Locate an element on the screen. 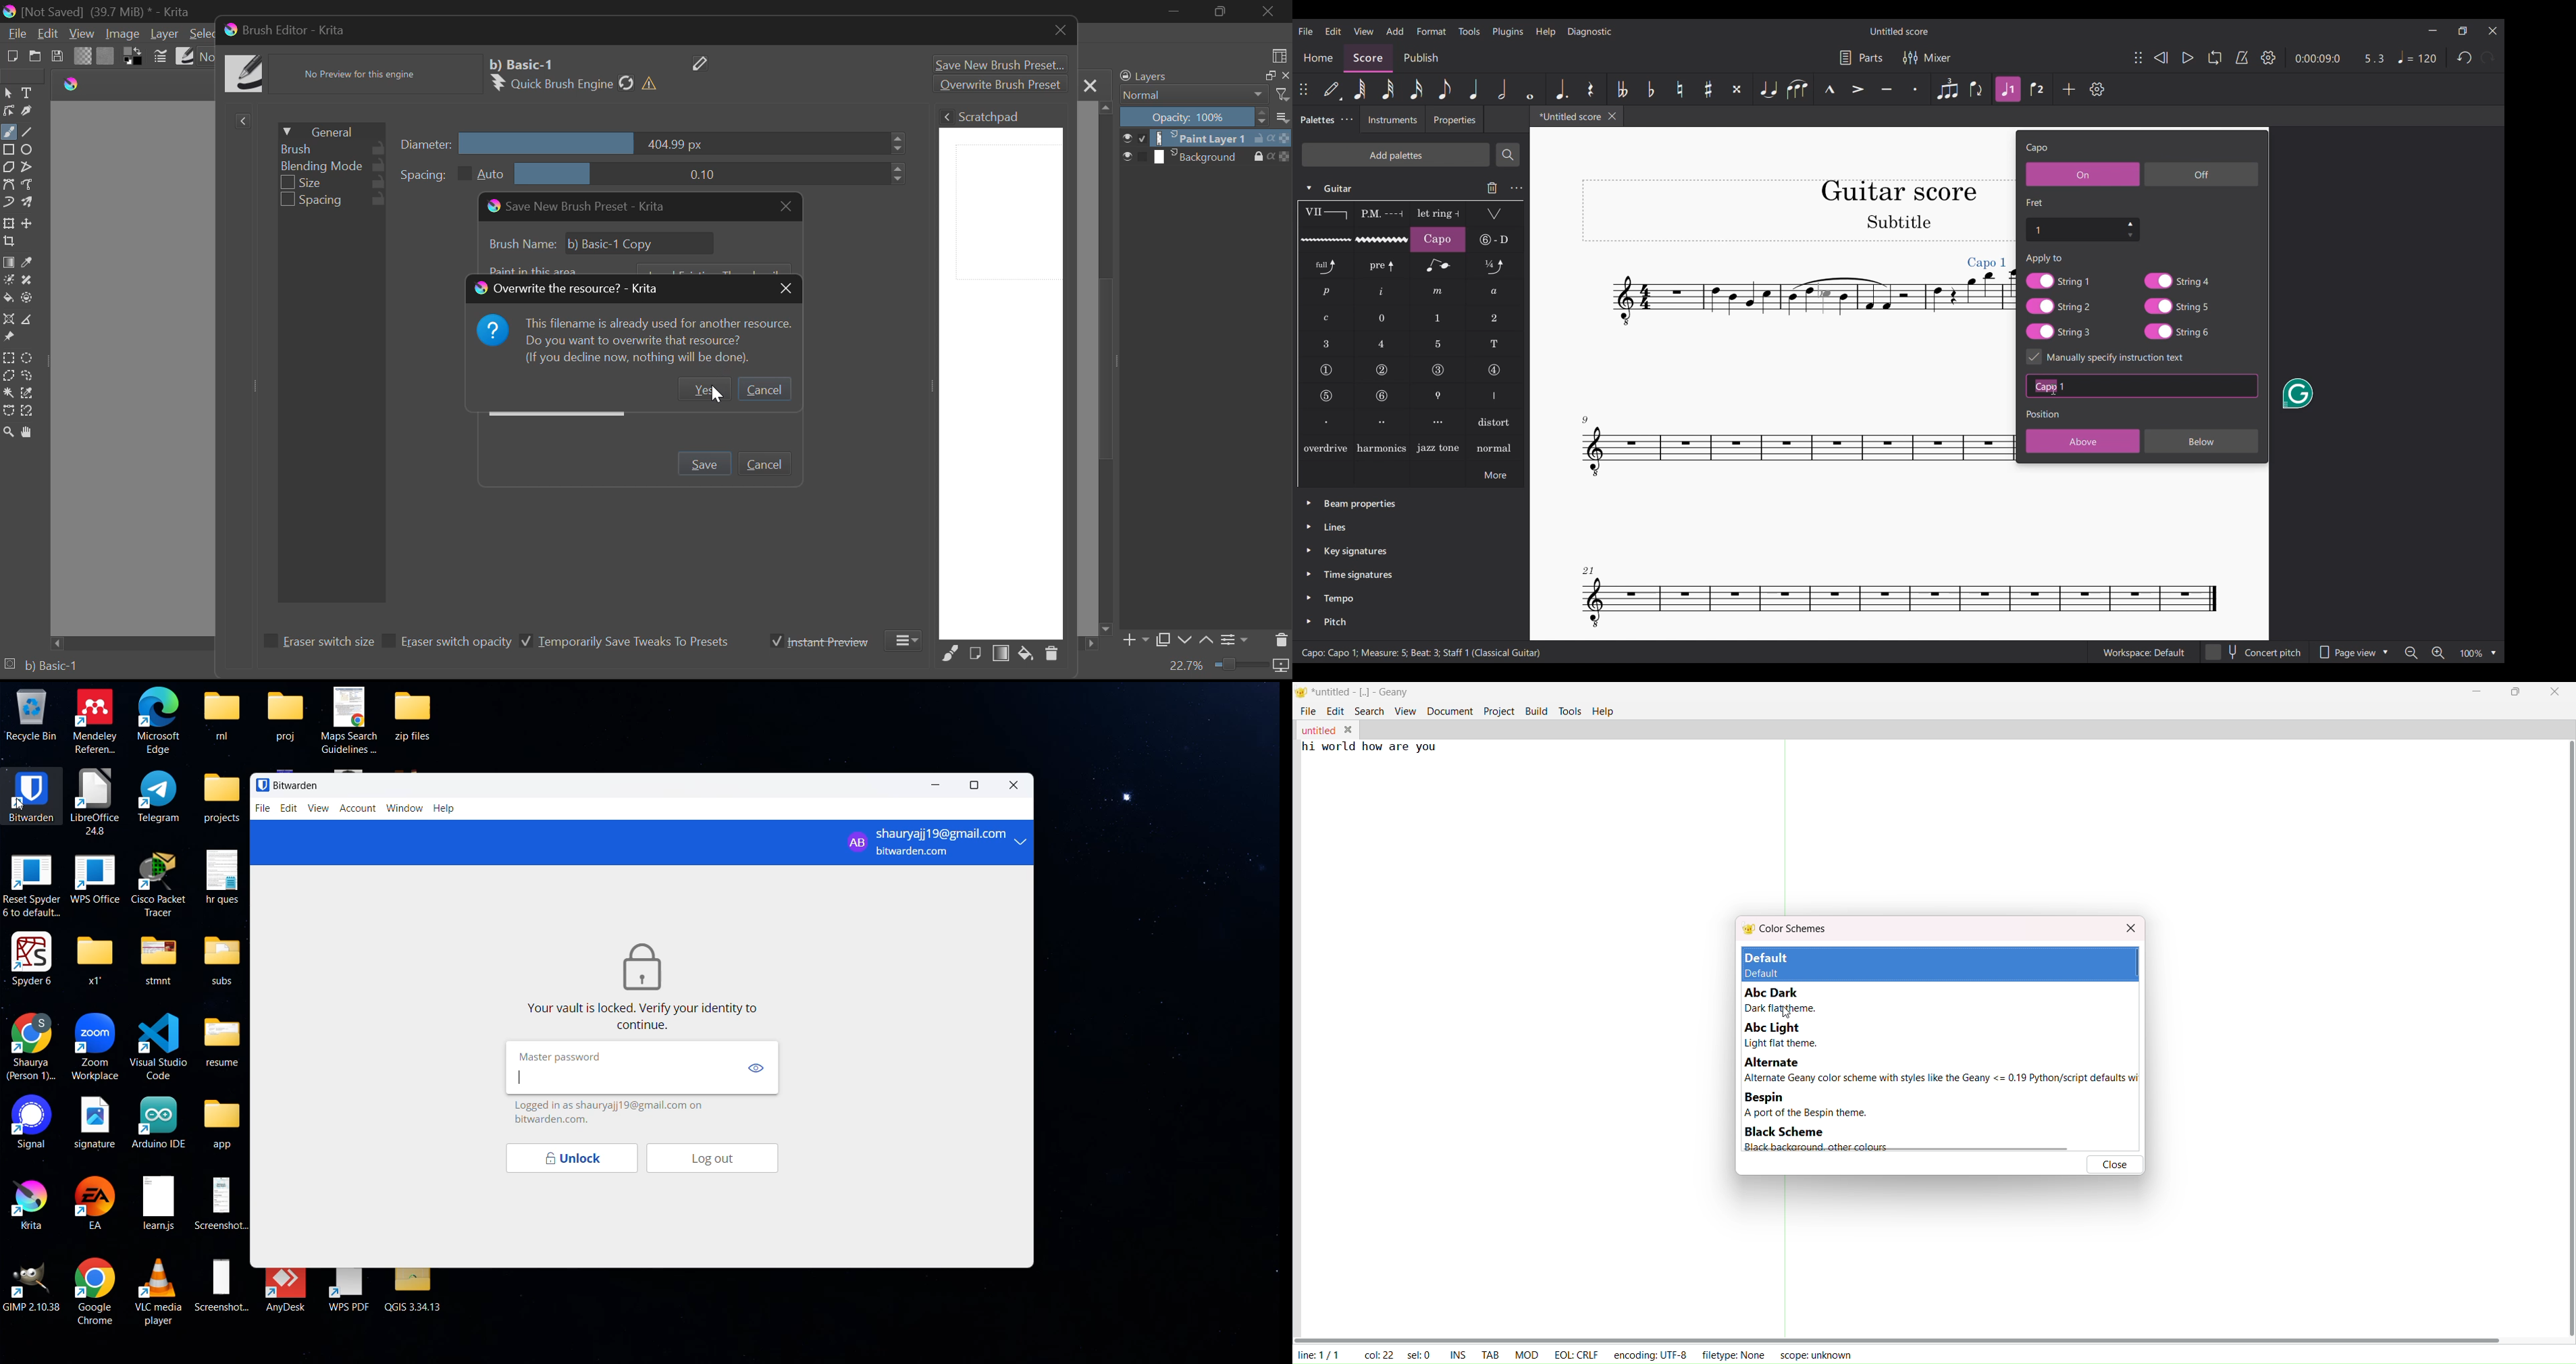 This screenshot has width=2576, height=1372. Close is located at coordinates (1090, 85).